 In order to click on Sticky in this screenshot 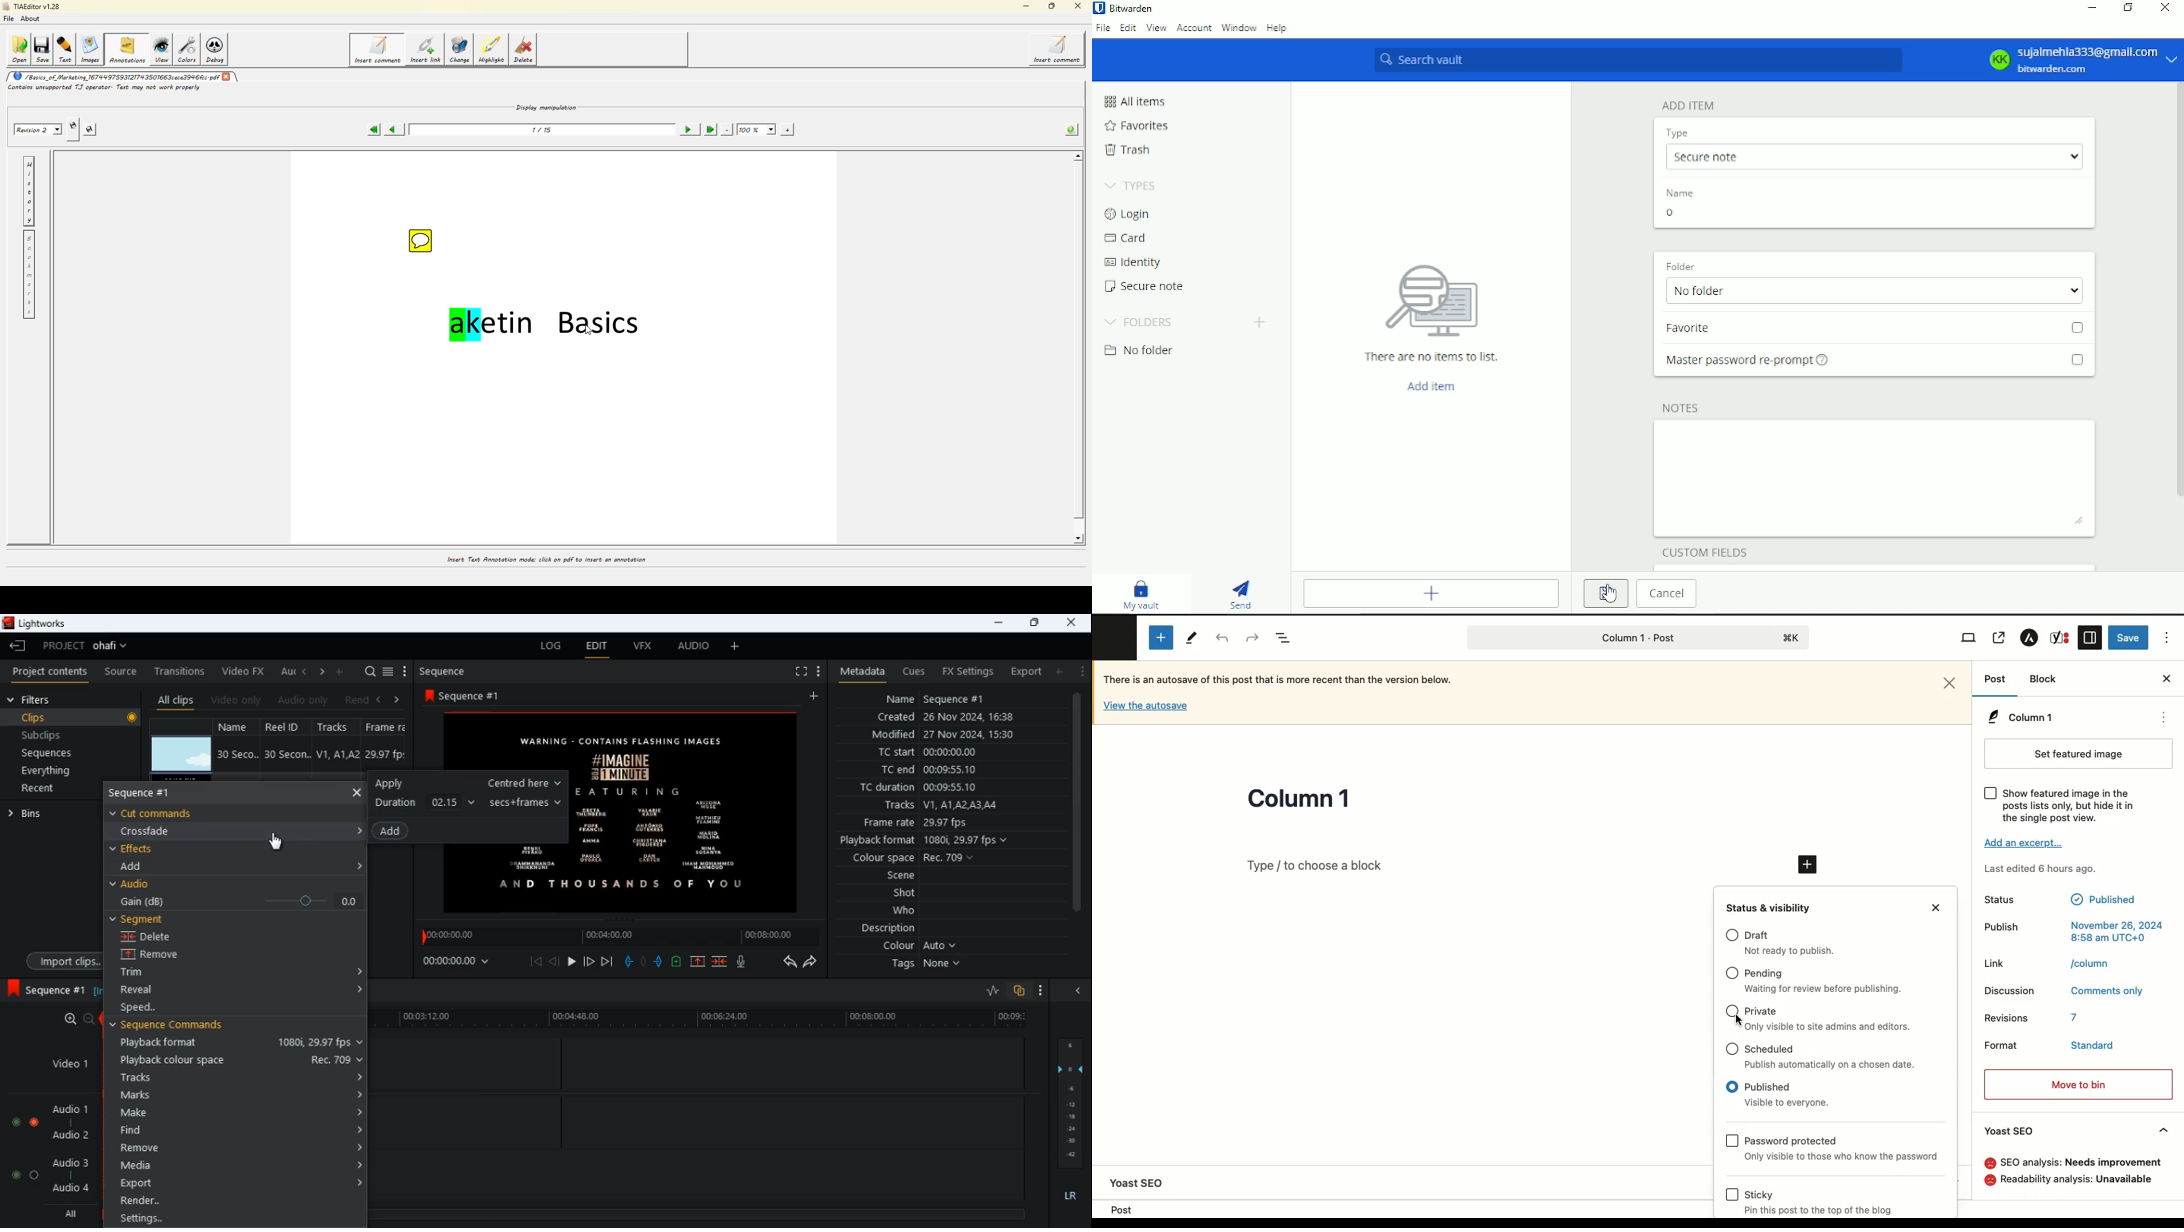, I will do `click(1758, 1195)`.